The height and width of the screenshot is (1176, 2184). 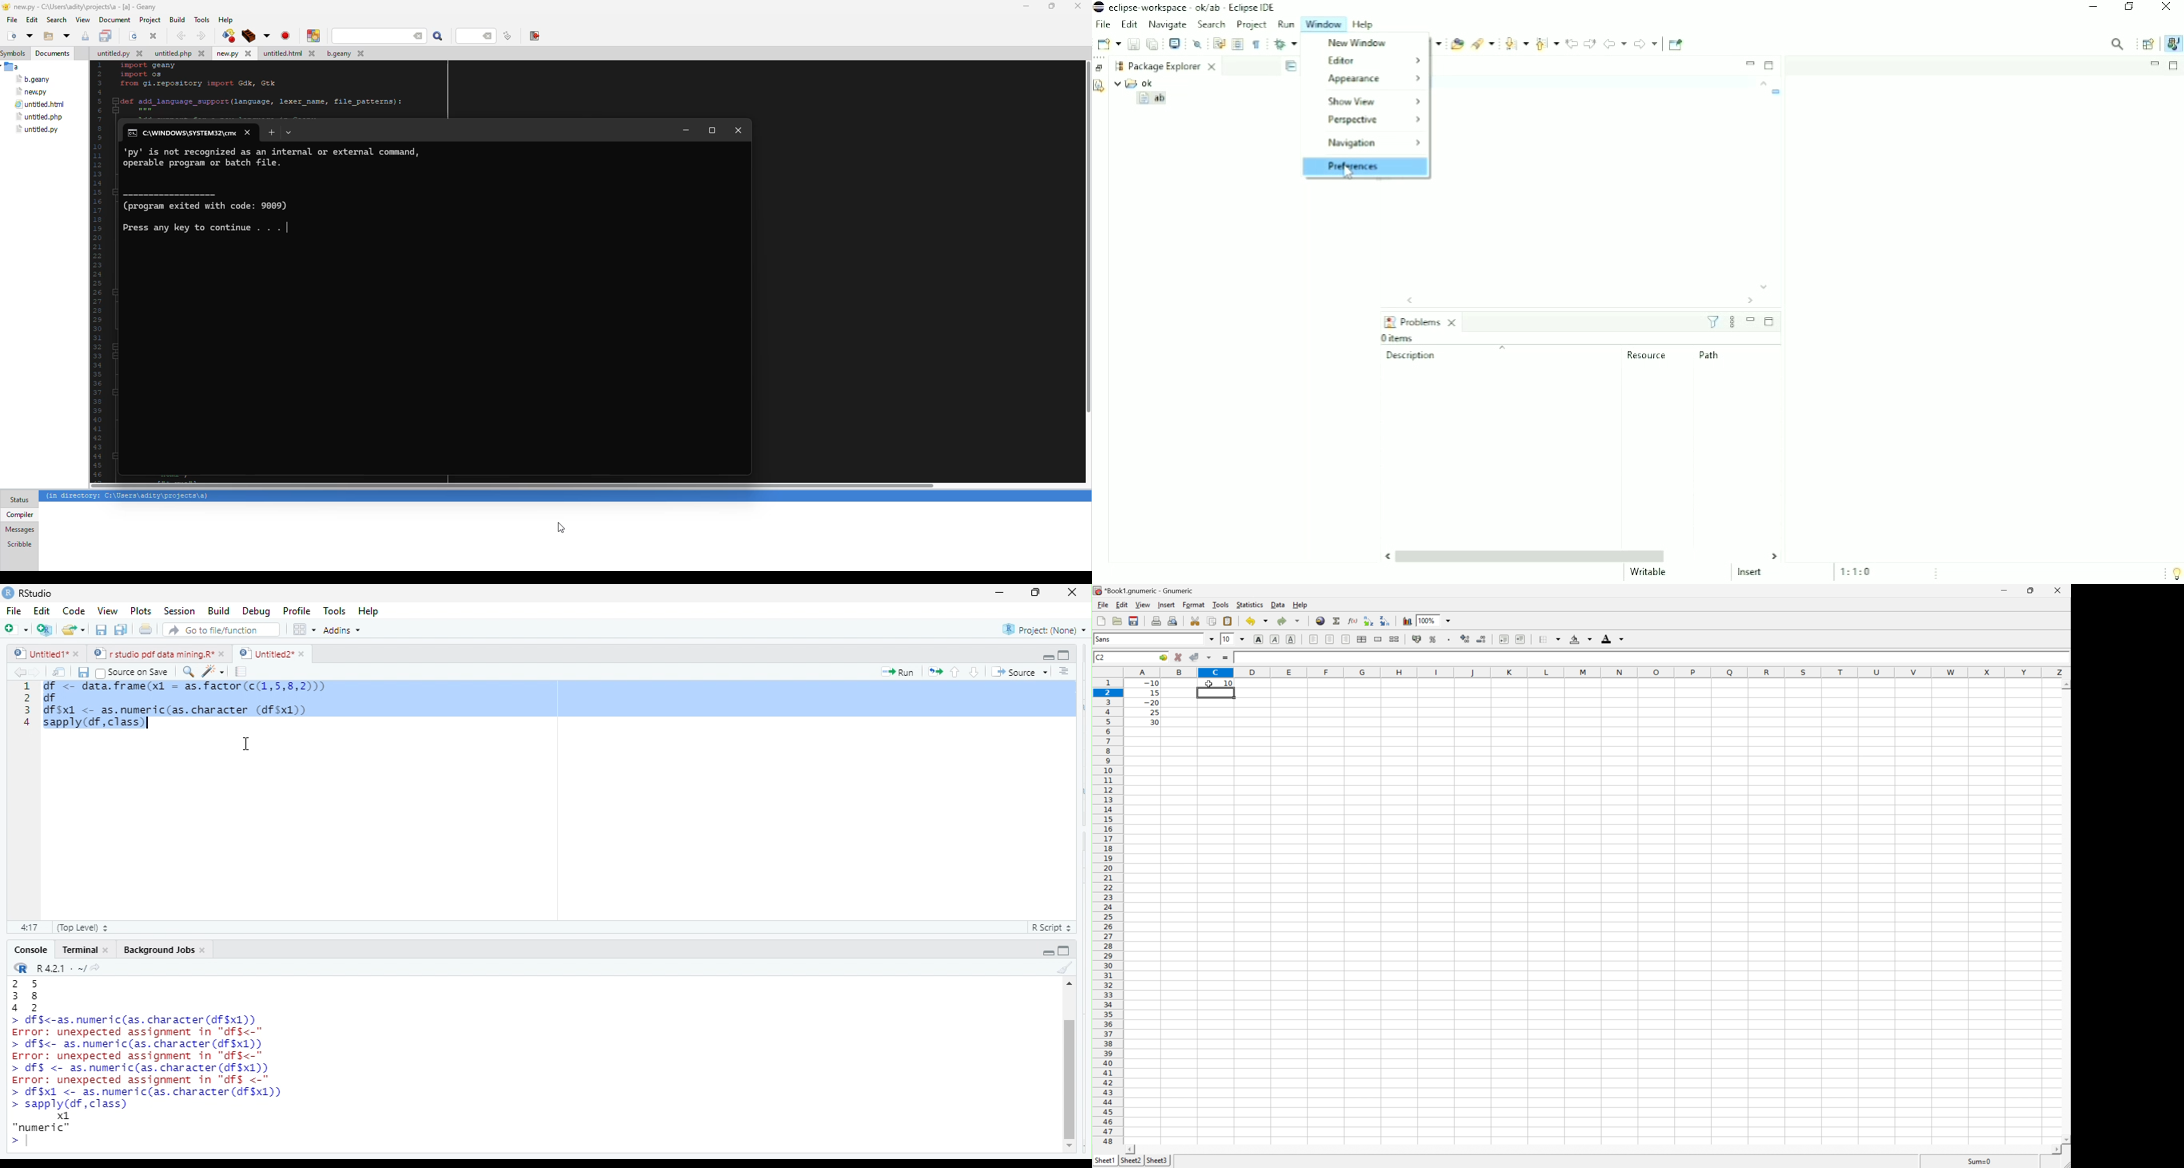 What do you see at coordinates (74, 610) in the screenshot?
I see `Code` at bounding box center [74, 610].